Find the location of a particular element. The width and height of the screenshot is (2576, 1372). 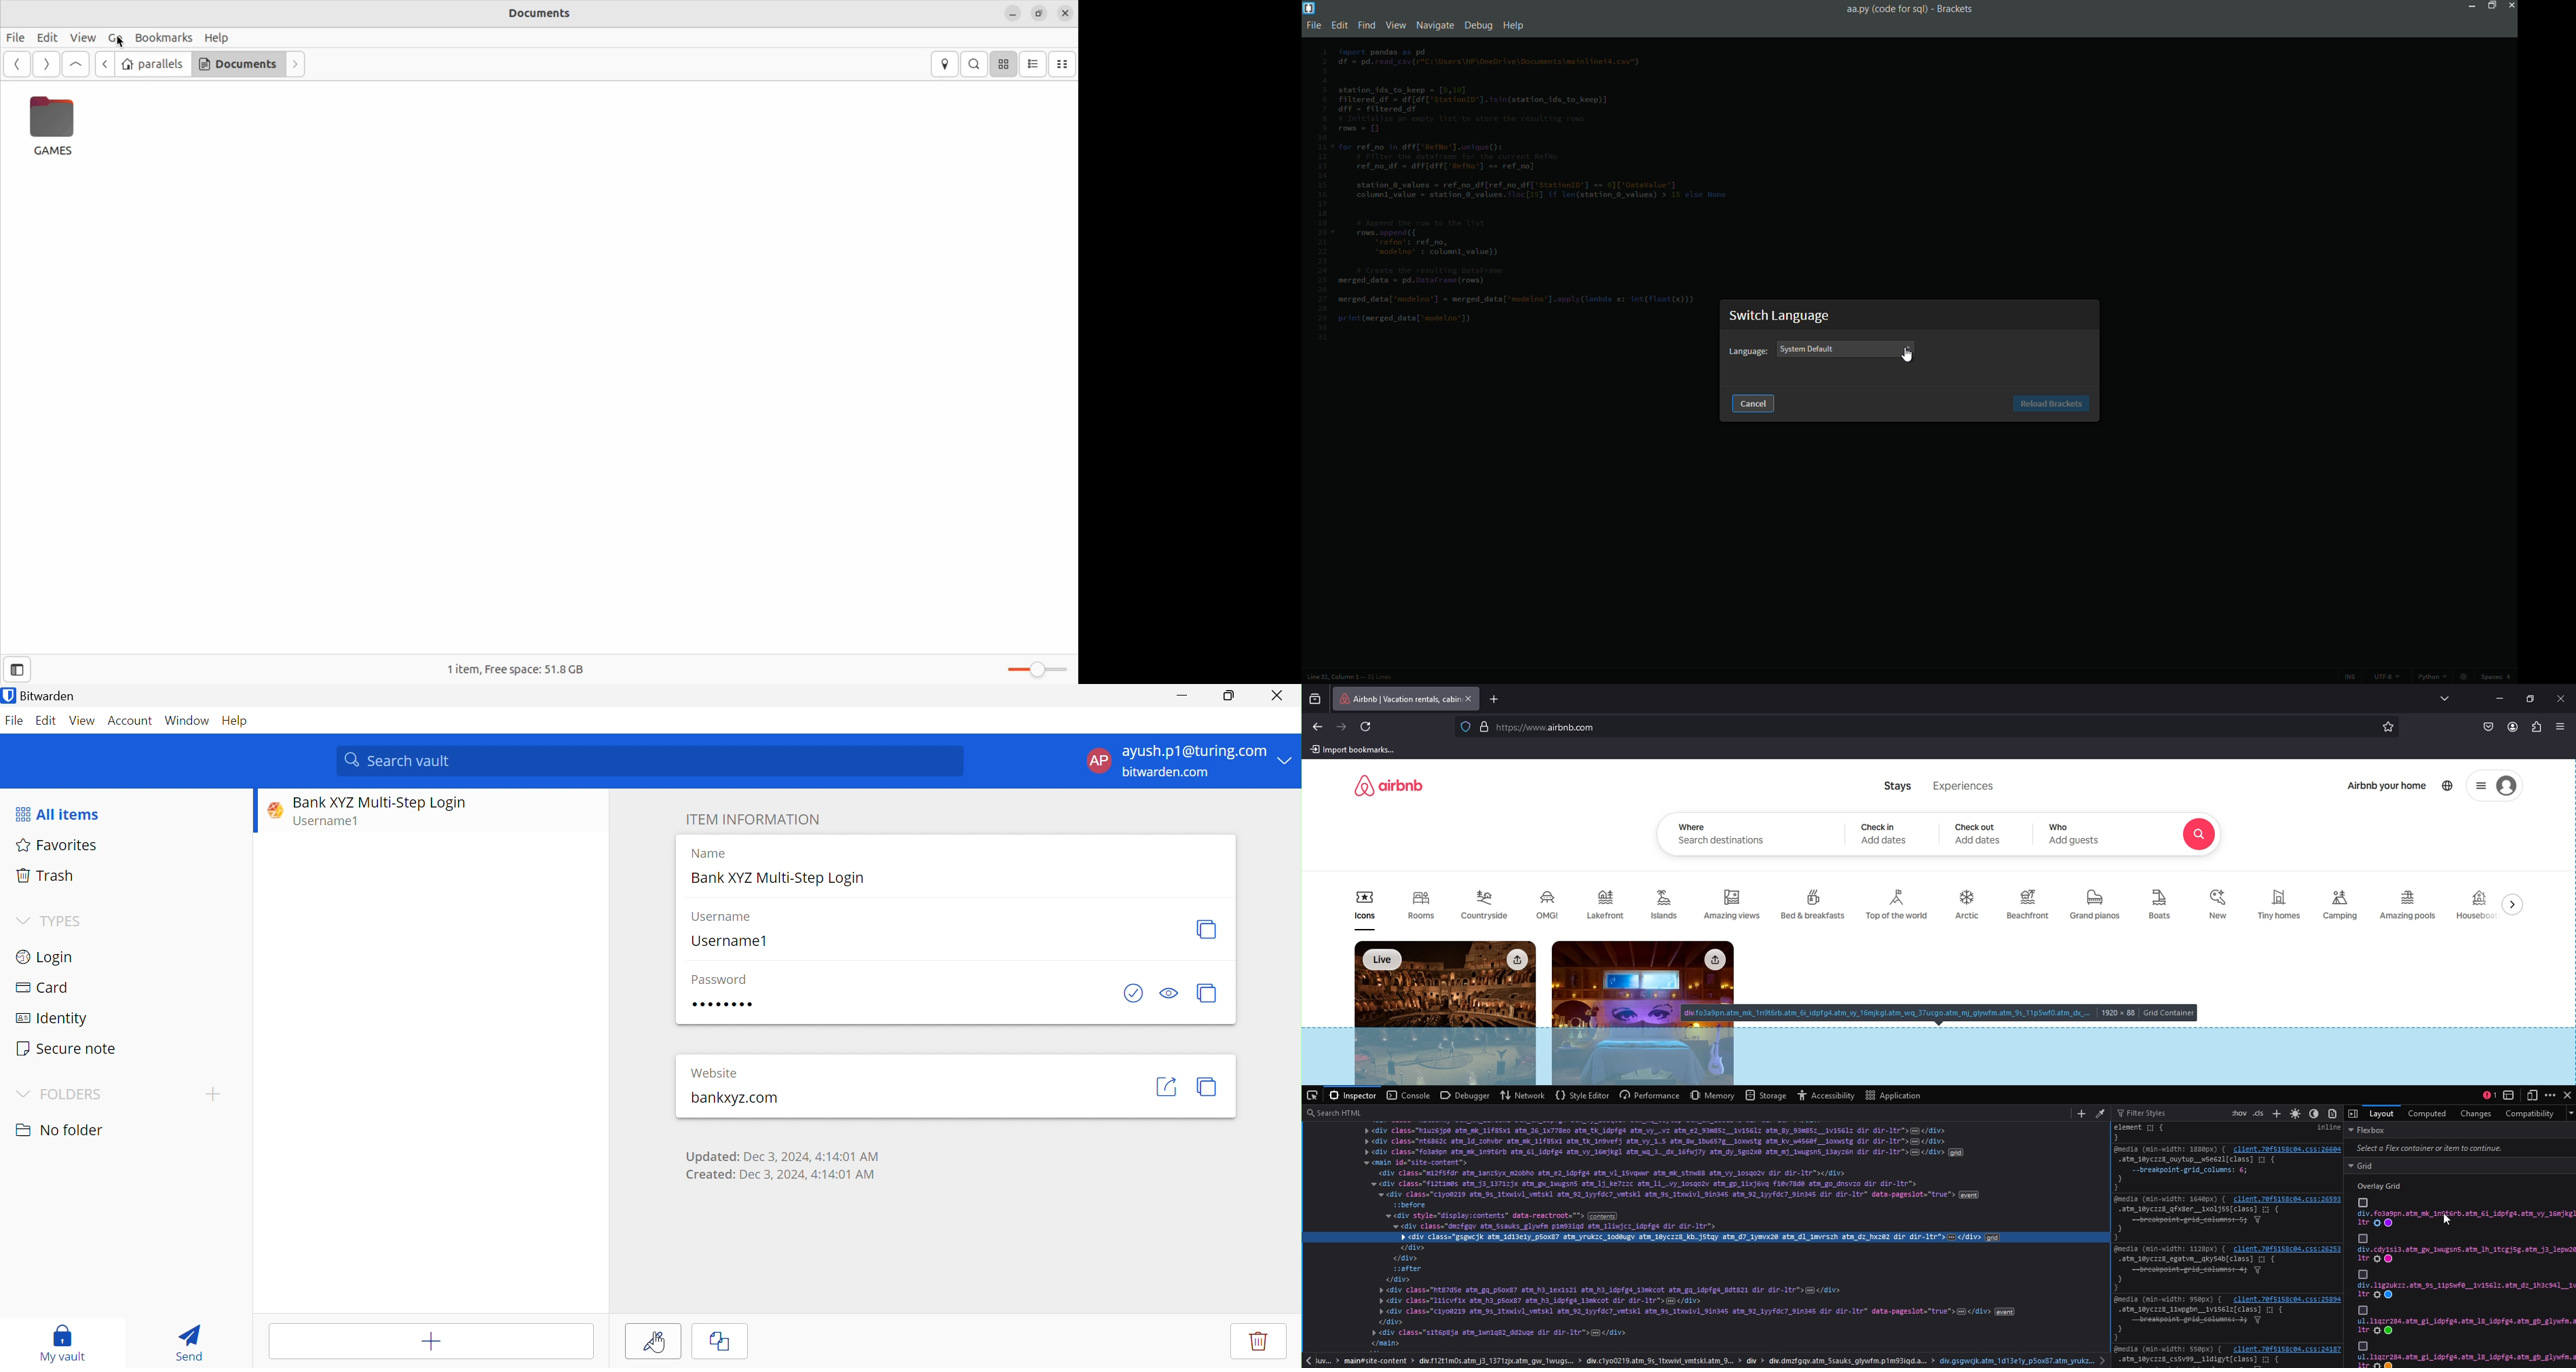

profile is located at coordinates (2513, 727).